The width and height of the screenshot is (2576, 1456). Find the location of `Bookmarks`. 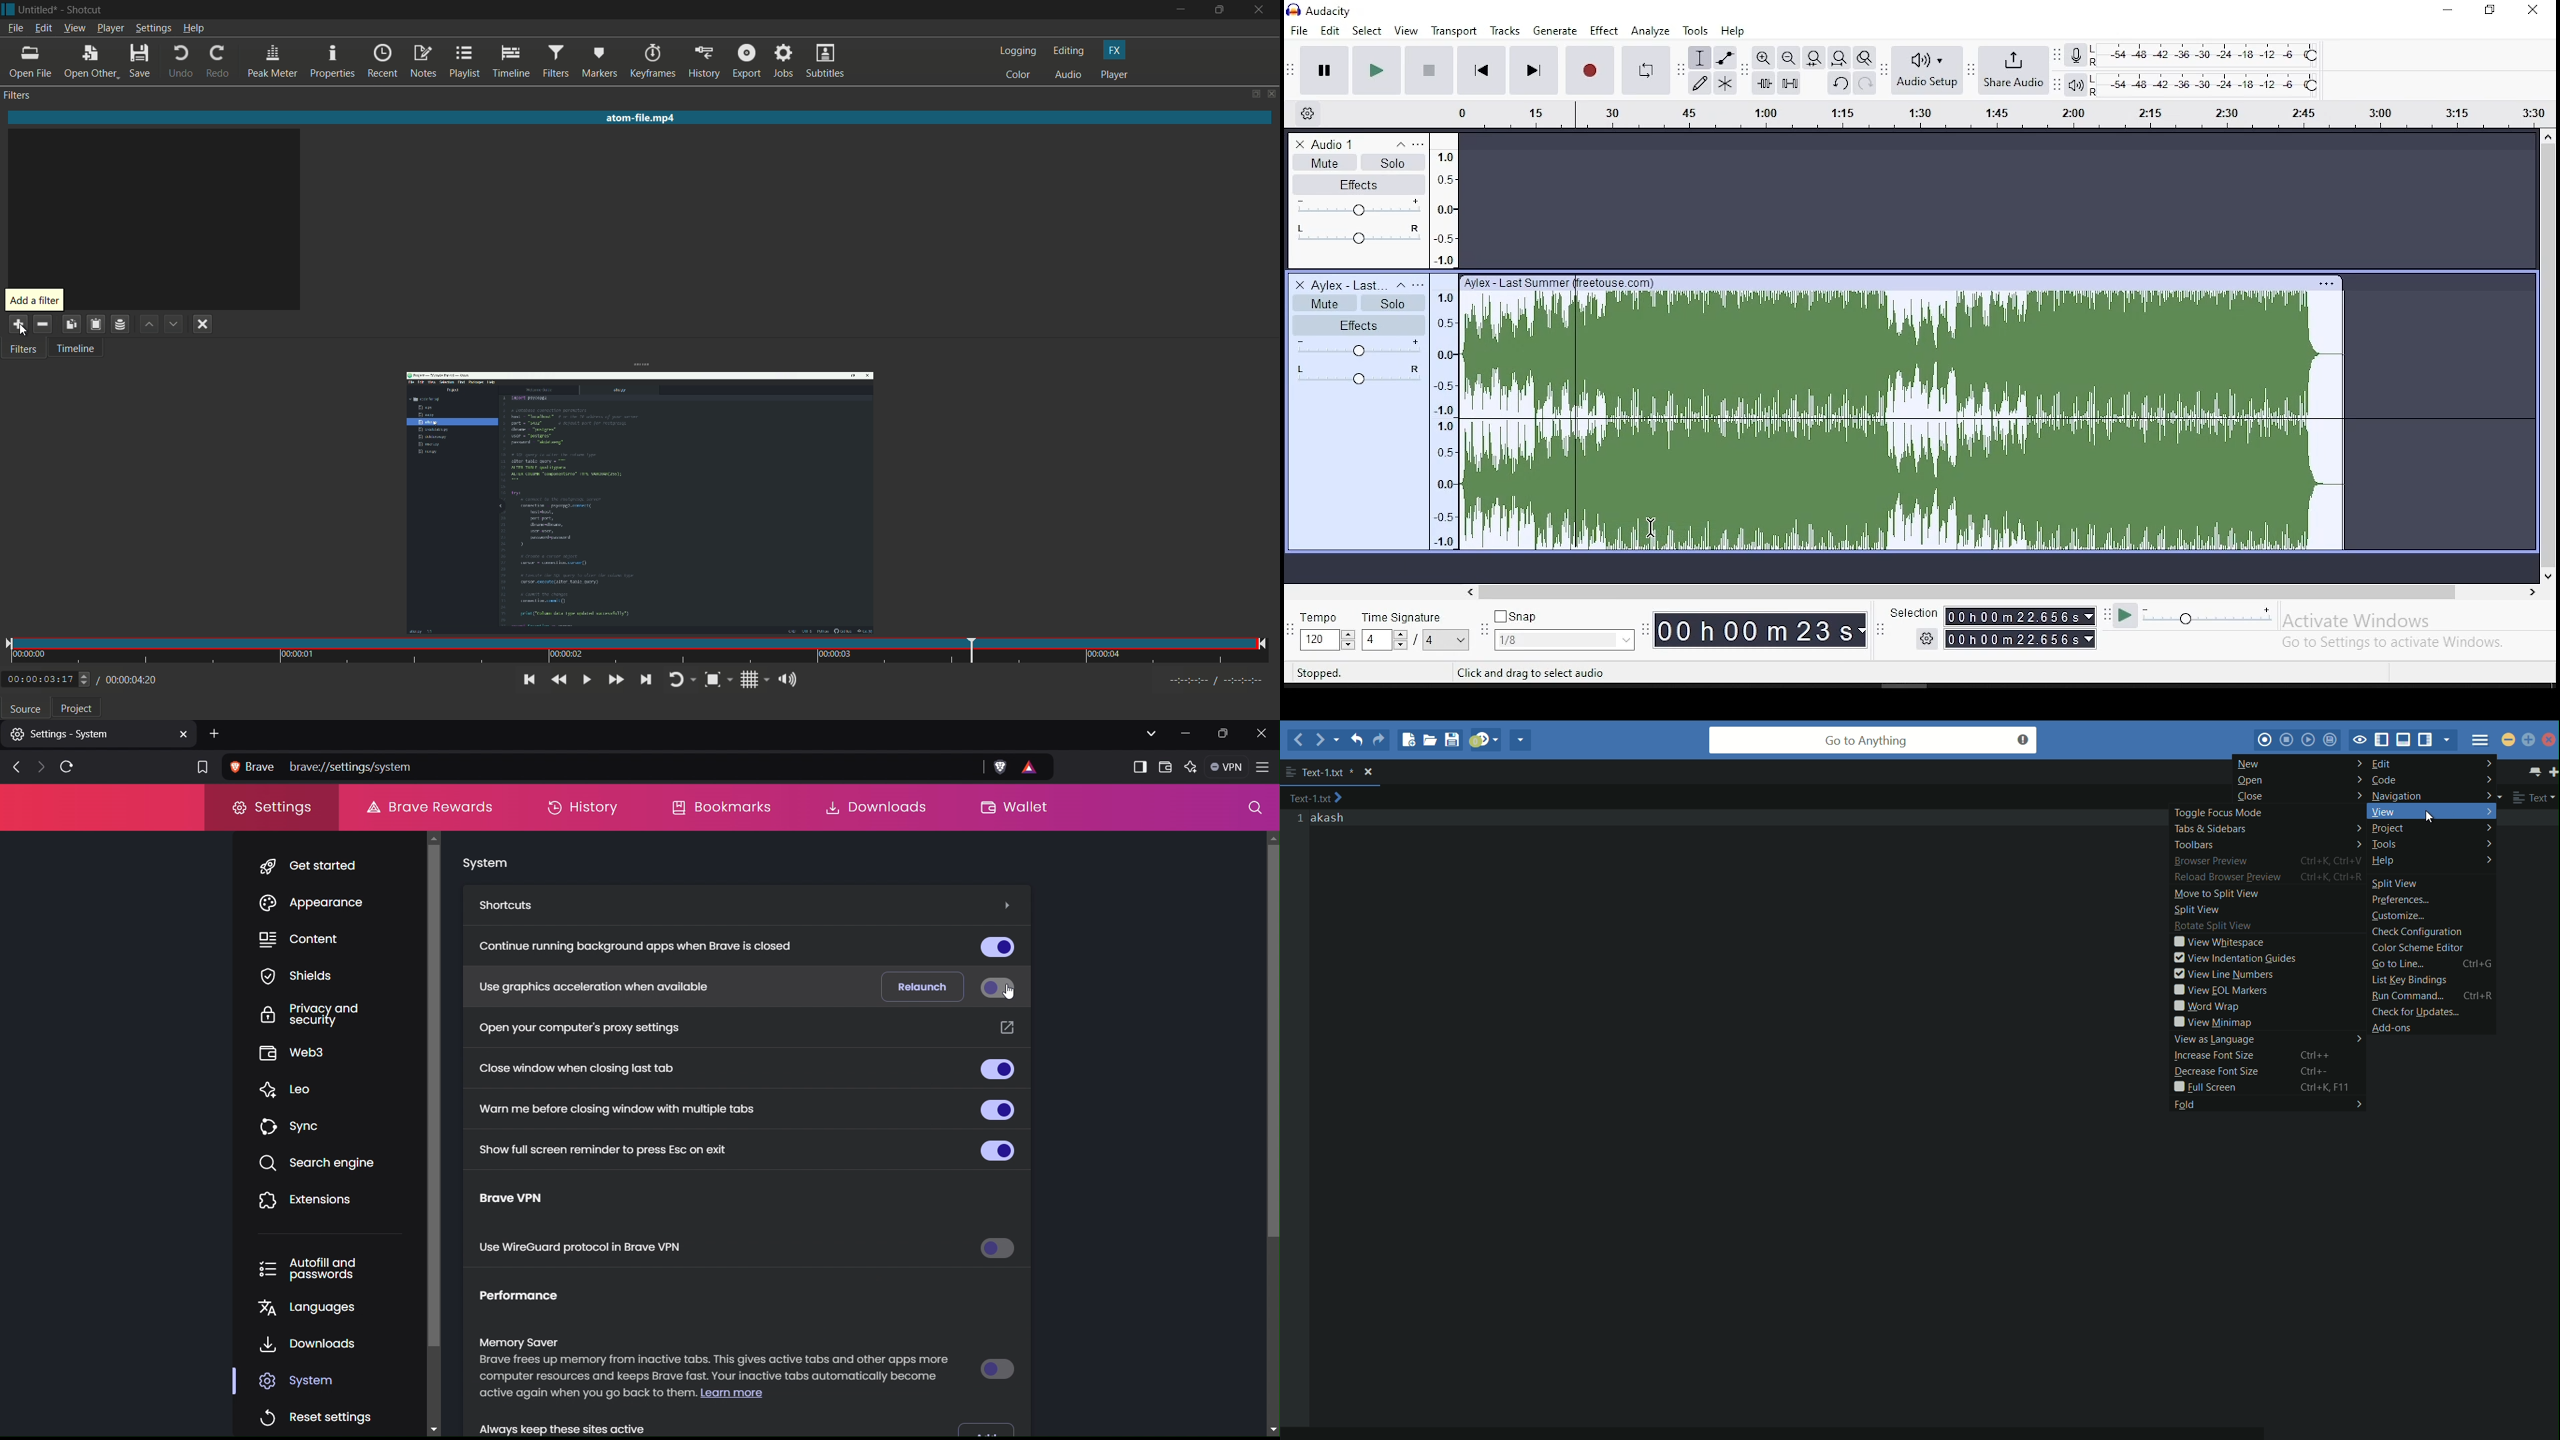

Bookmarks is located at coordinates (720, 808).